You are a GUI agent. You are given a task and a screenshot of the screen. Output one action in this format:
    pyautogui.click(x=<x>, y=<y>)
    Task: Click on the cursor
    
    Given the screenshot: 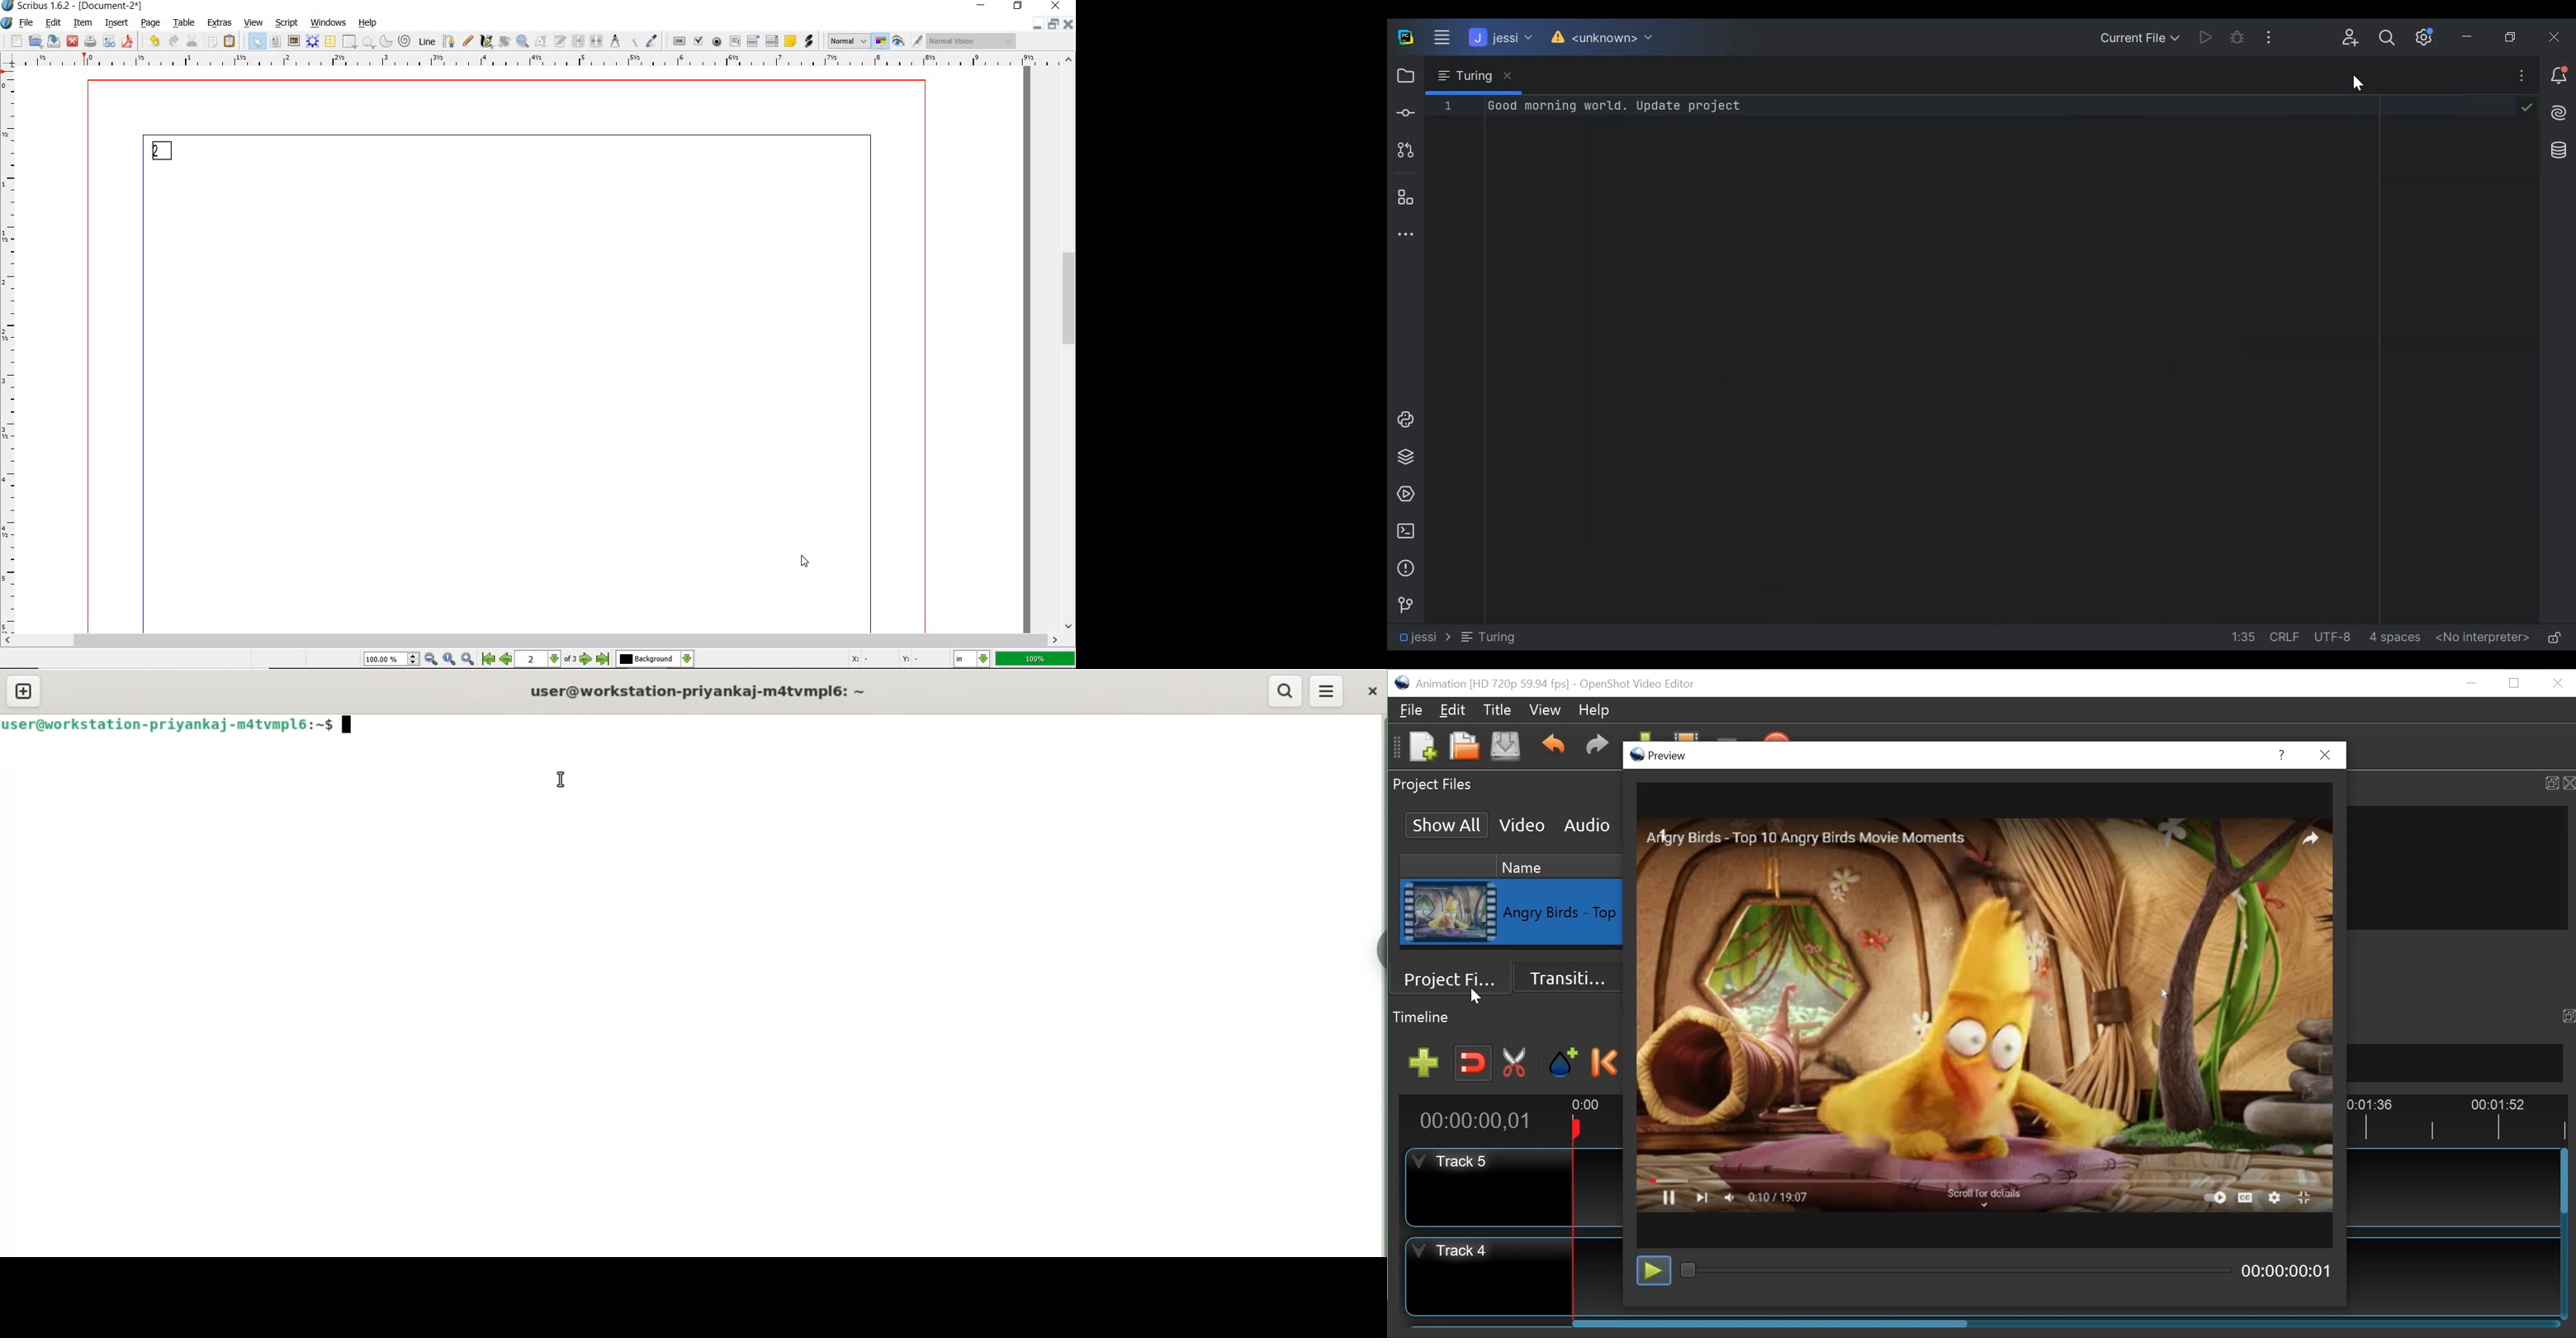 What is the action you would take?
    pyautogui.click(x=1480, y=995)
    